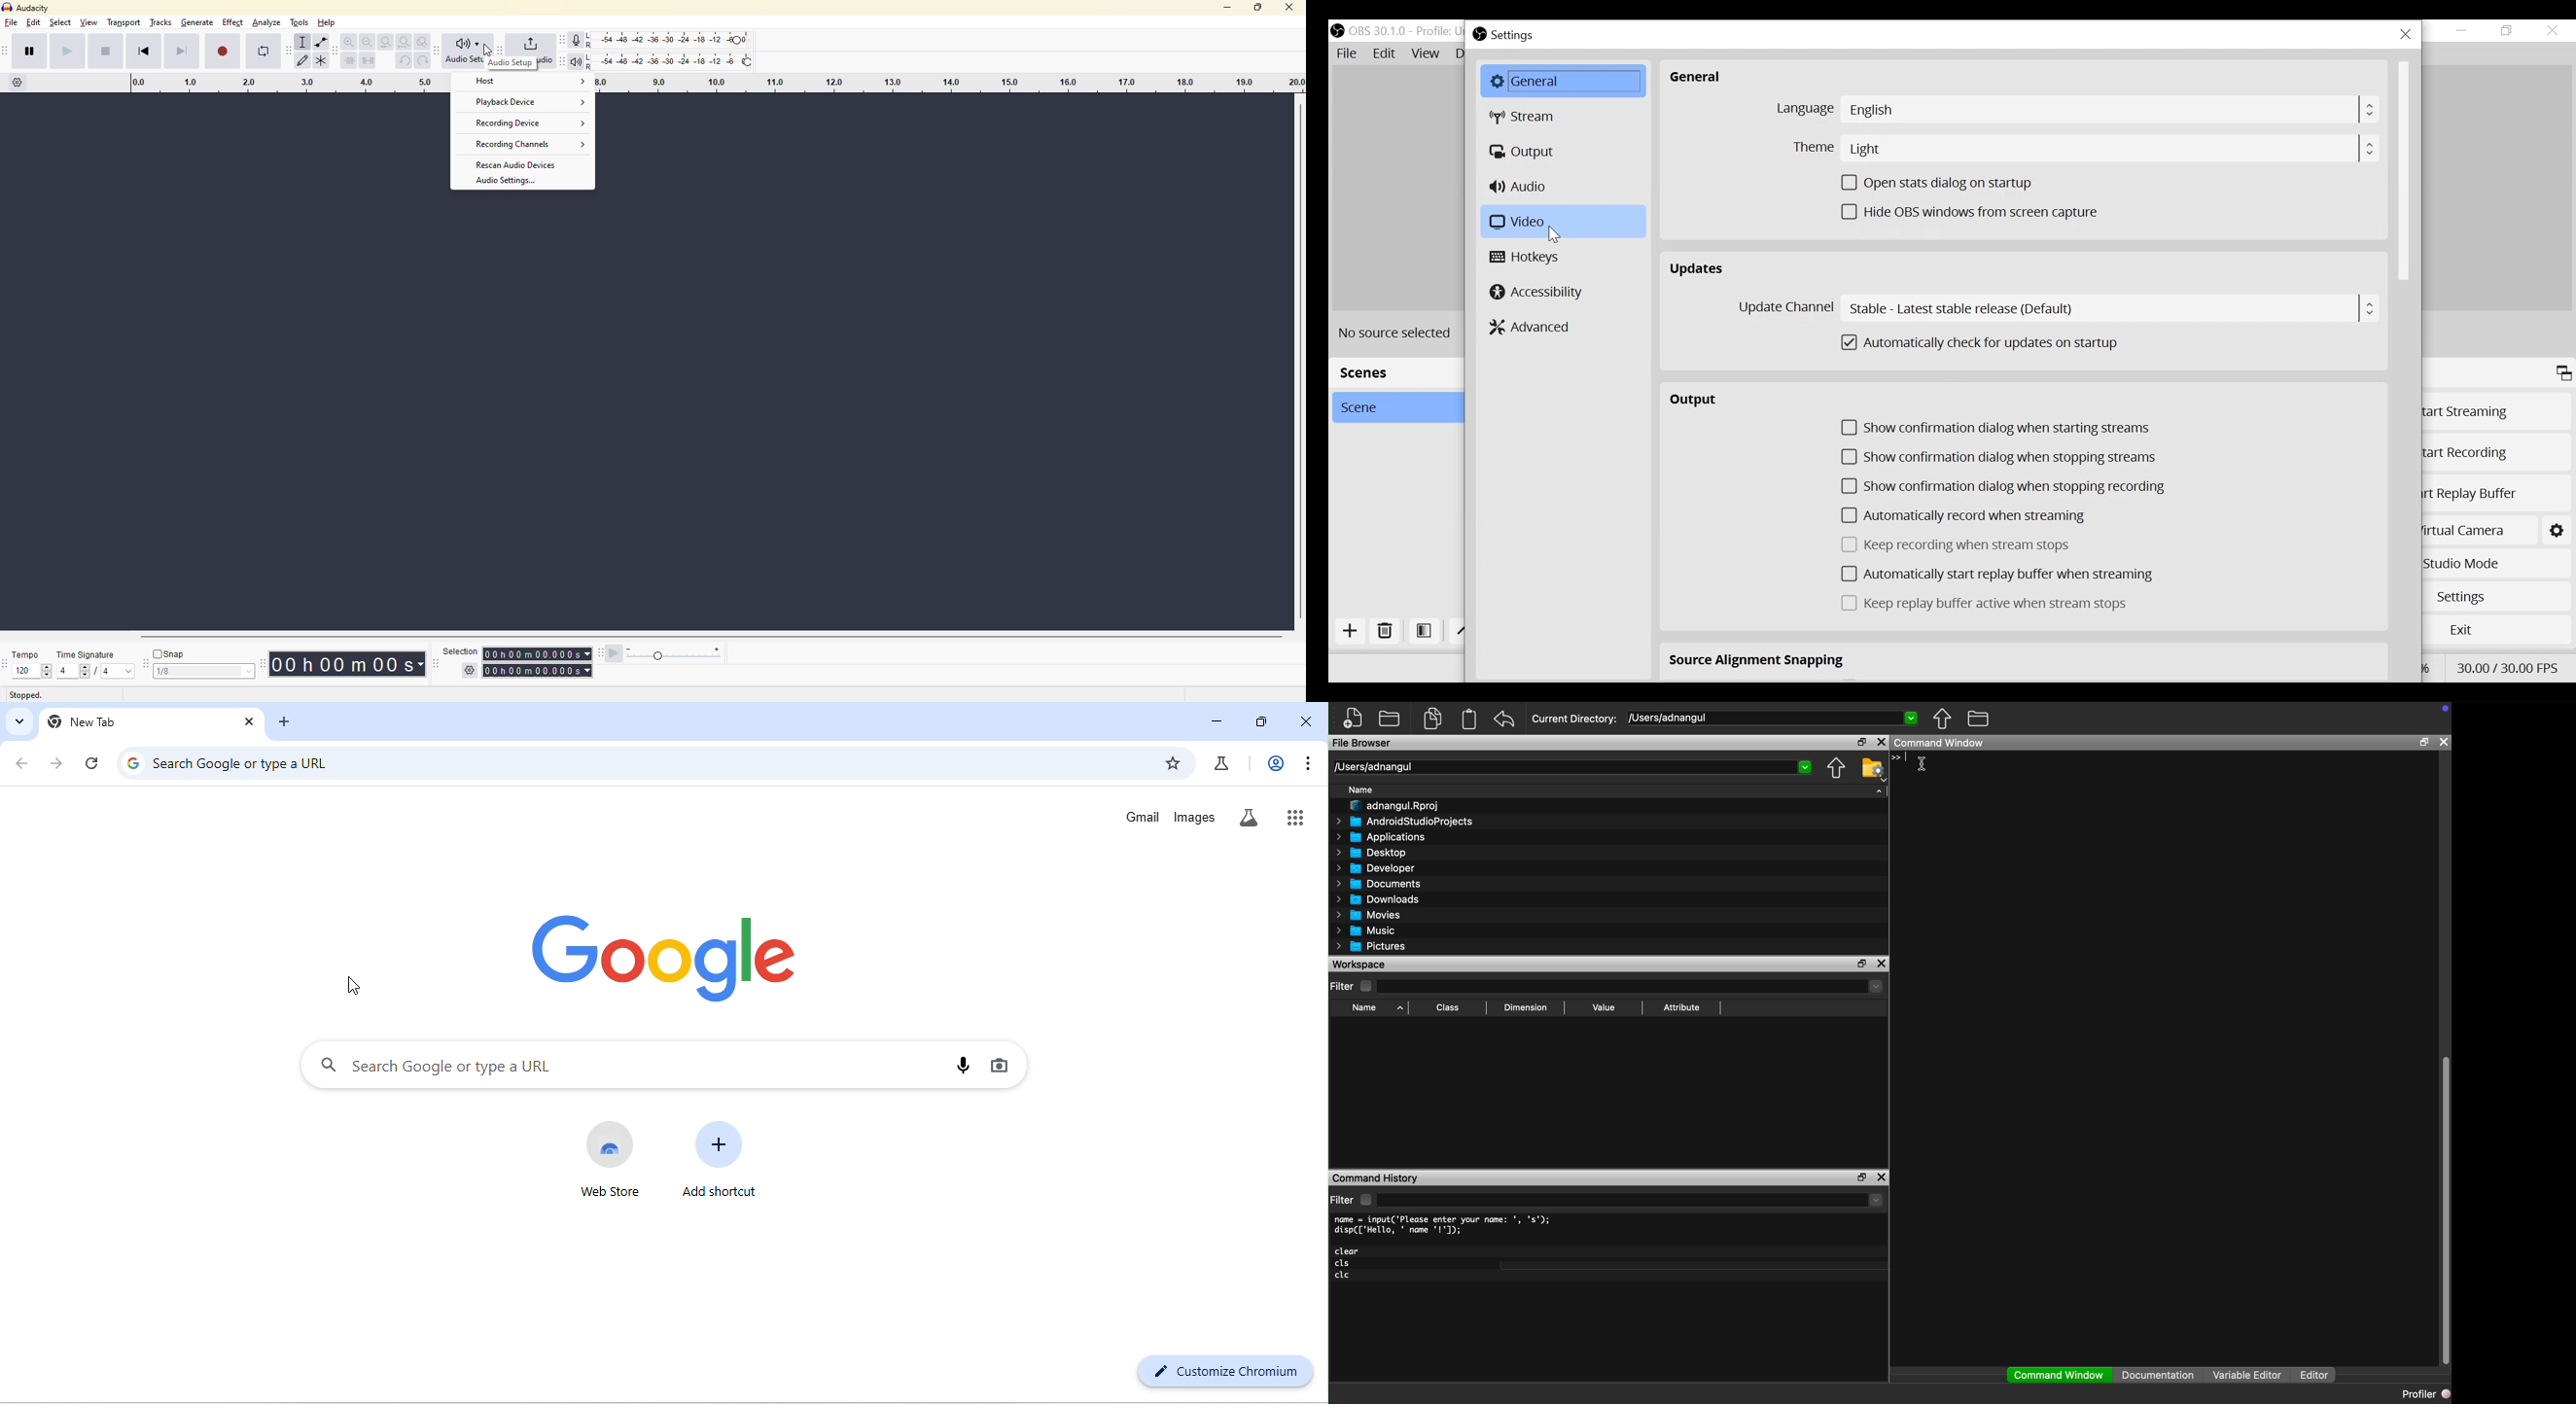  What do you see at coordinates (422, 61) in the screenshot?
I see `redo` at bounding box center [422, 61].